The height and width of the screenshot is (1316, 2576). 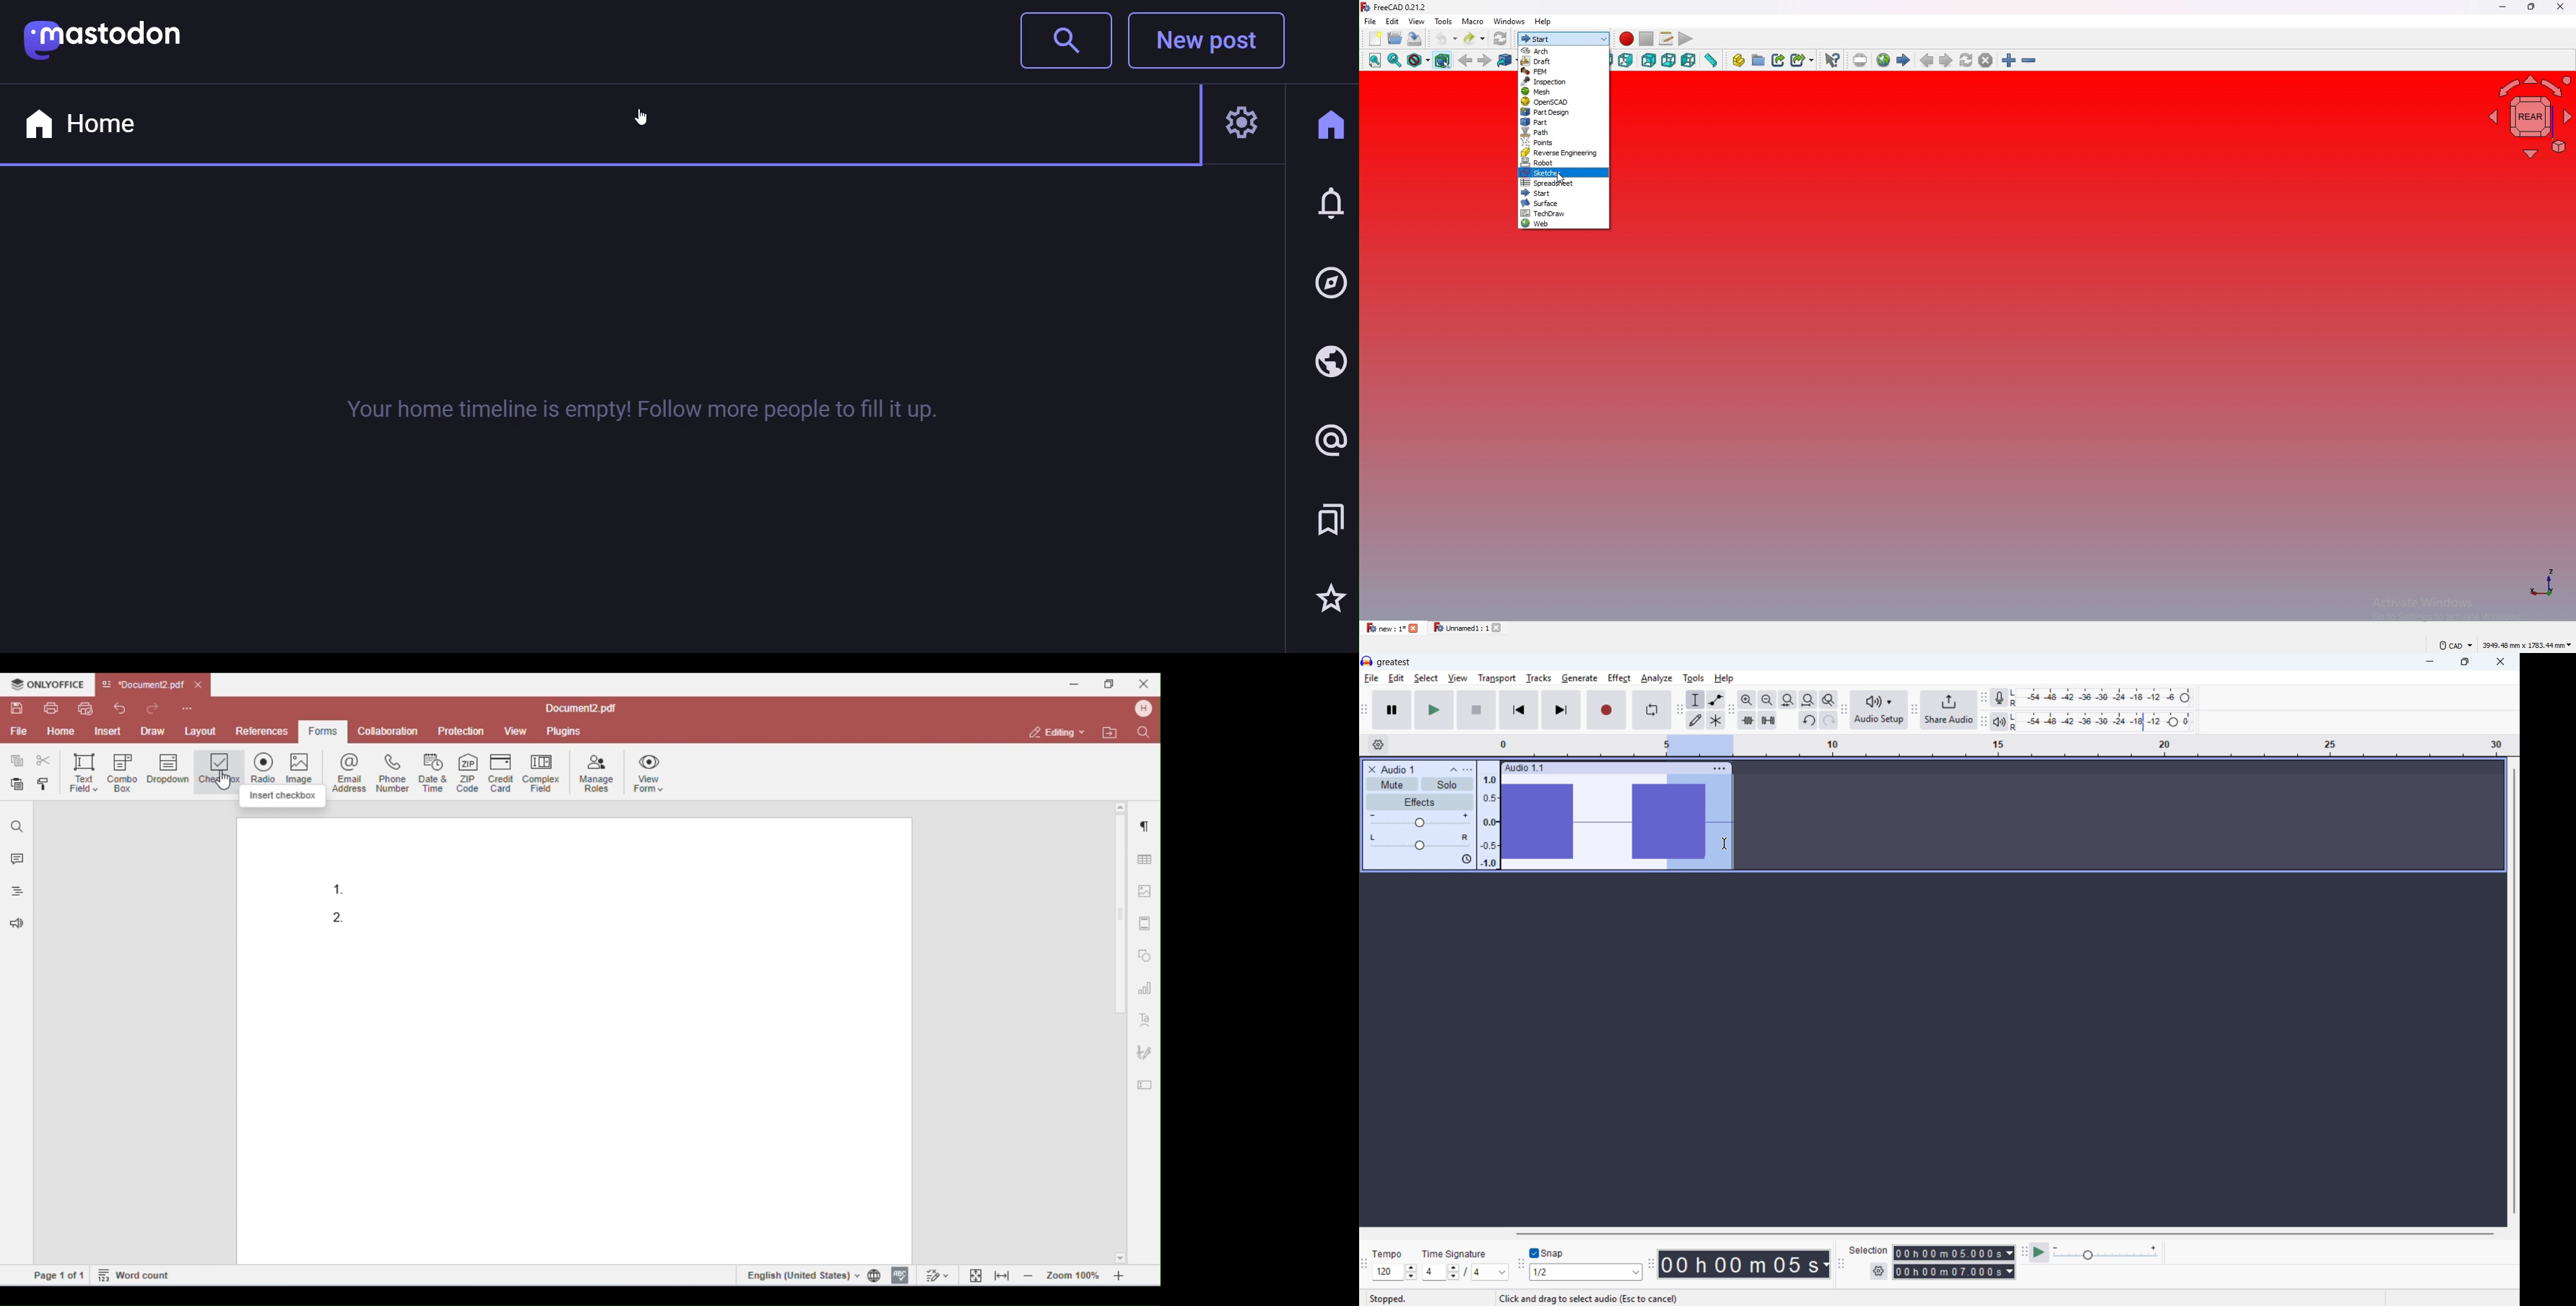 What do you see at coordinates (1392, 710) in the screenshot?
I see `Pause ` at bounding box center [1392, 710].